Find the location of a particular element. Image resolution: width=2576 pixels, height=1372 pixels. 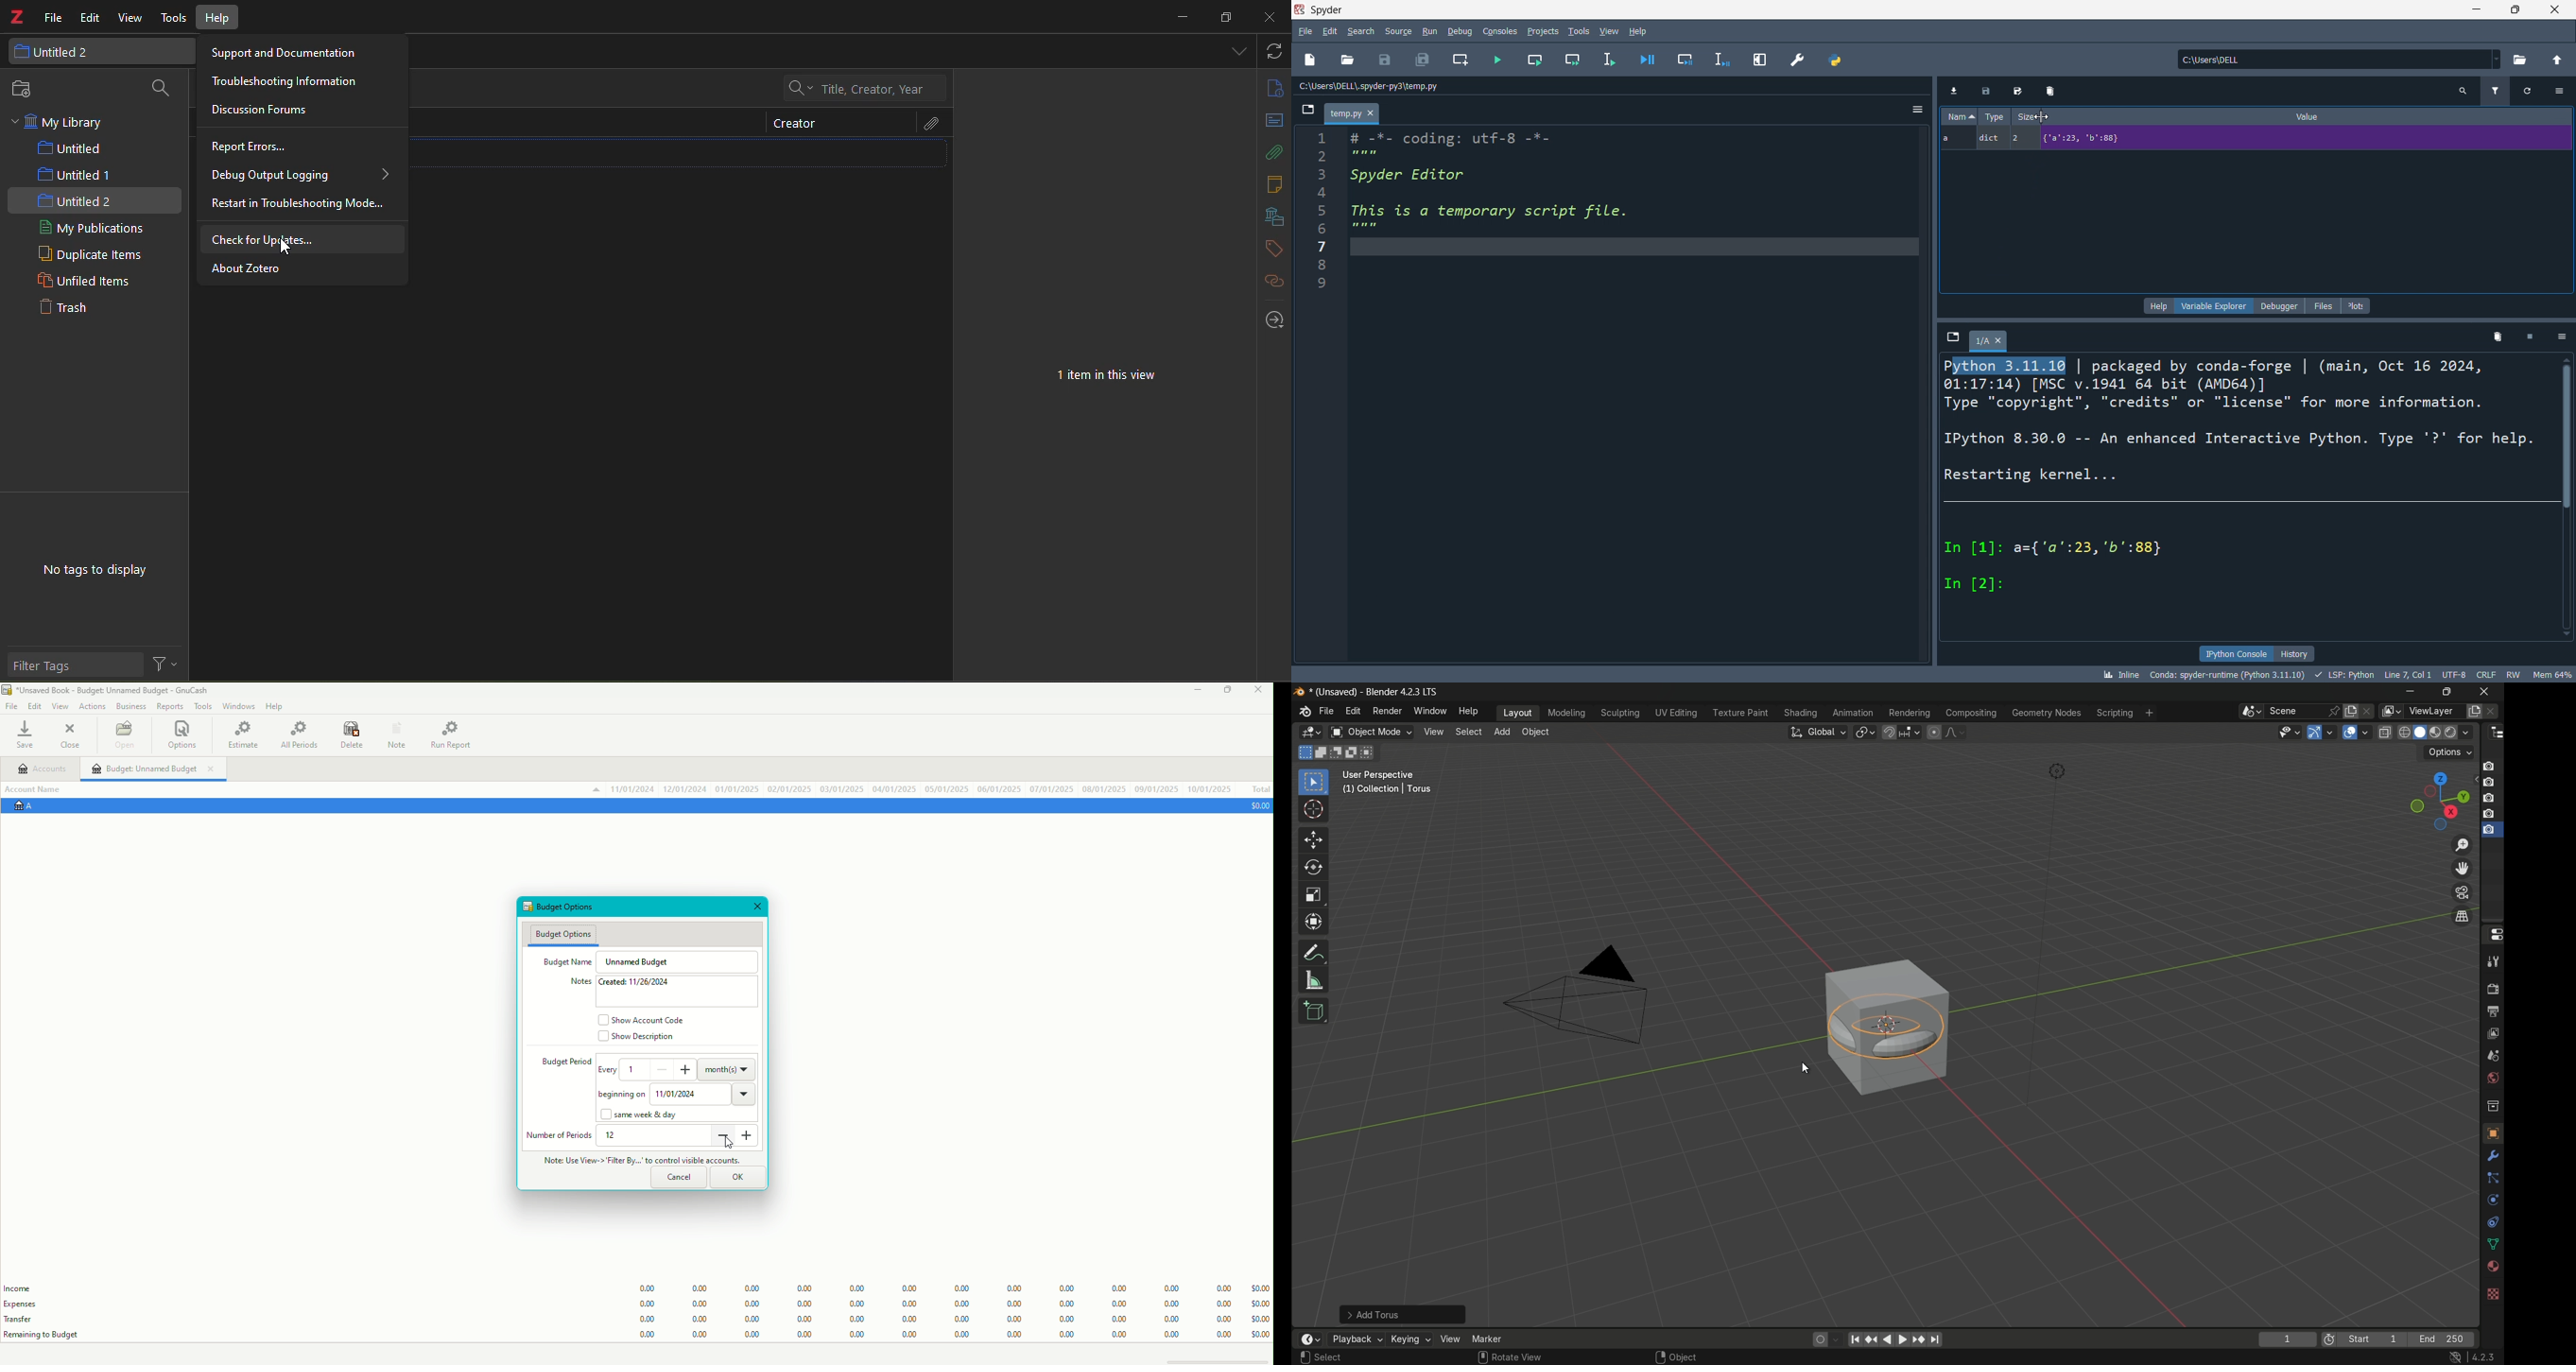

view is located at coordinates (2493, 1036).